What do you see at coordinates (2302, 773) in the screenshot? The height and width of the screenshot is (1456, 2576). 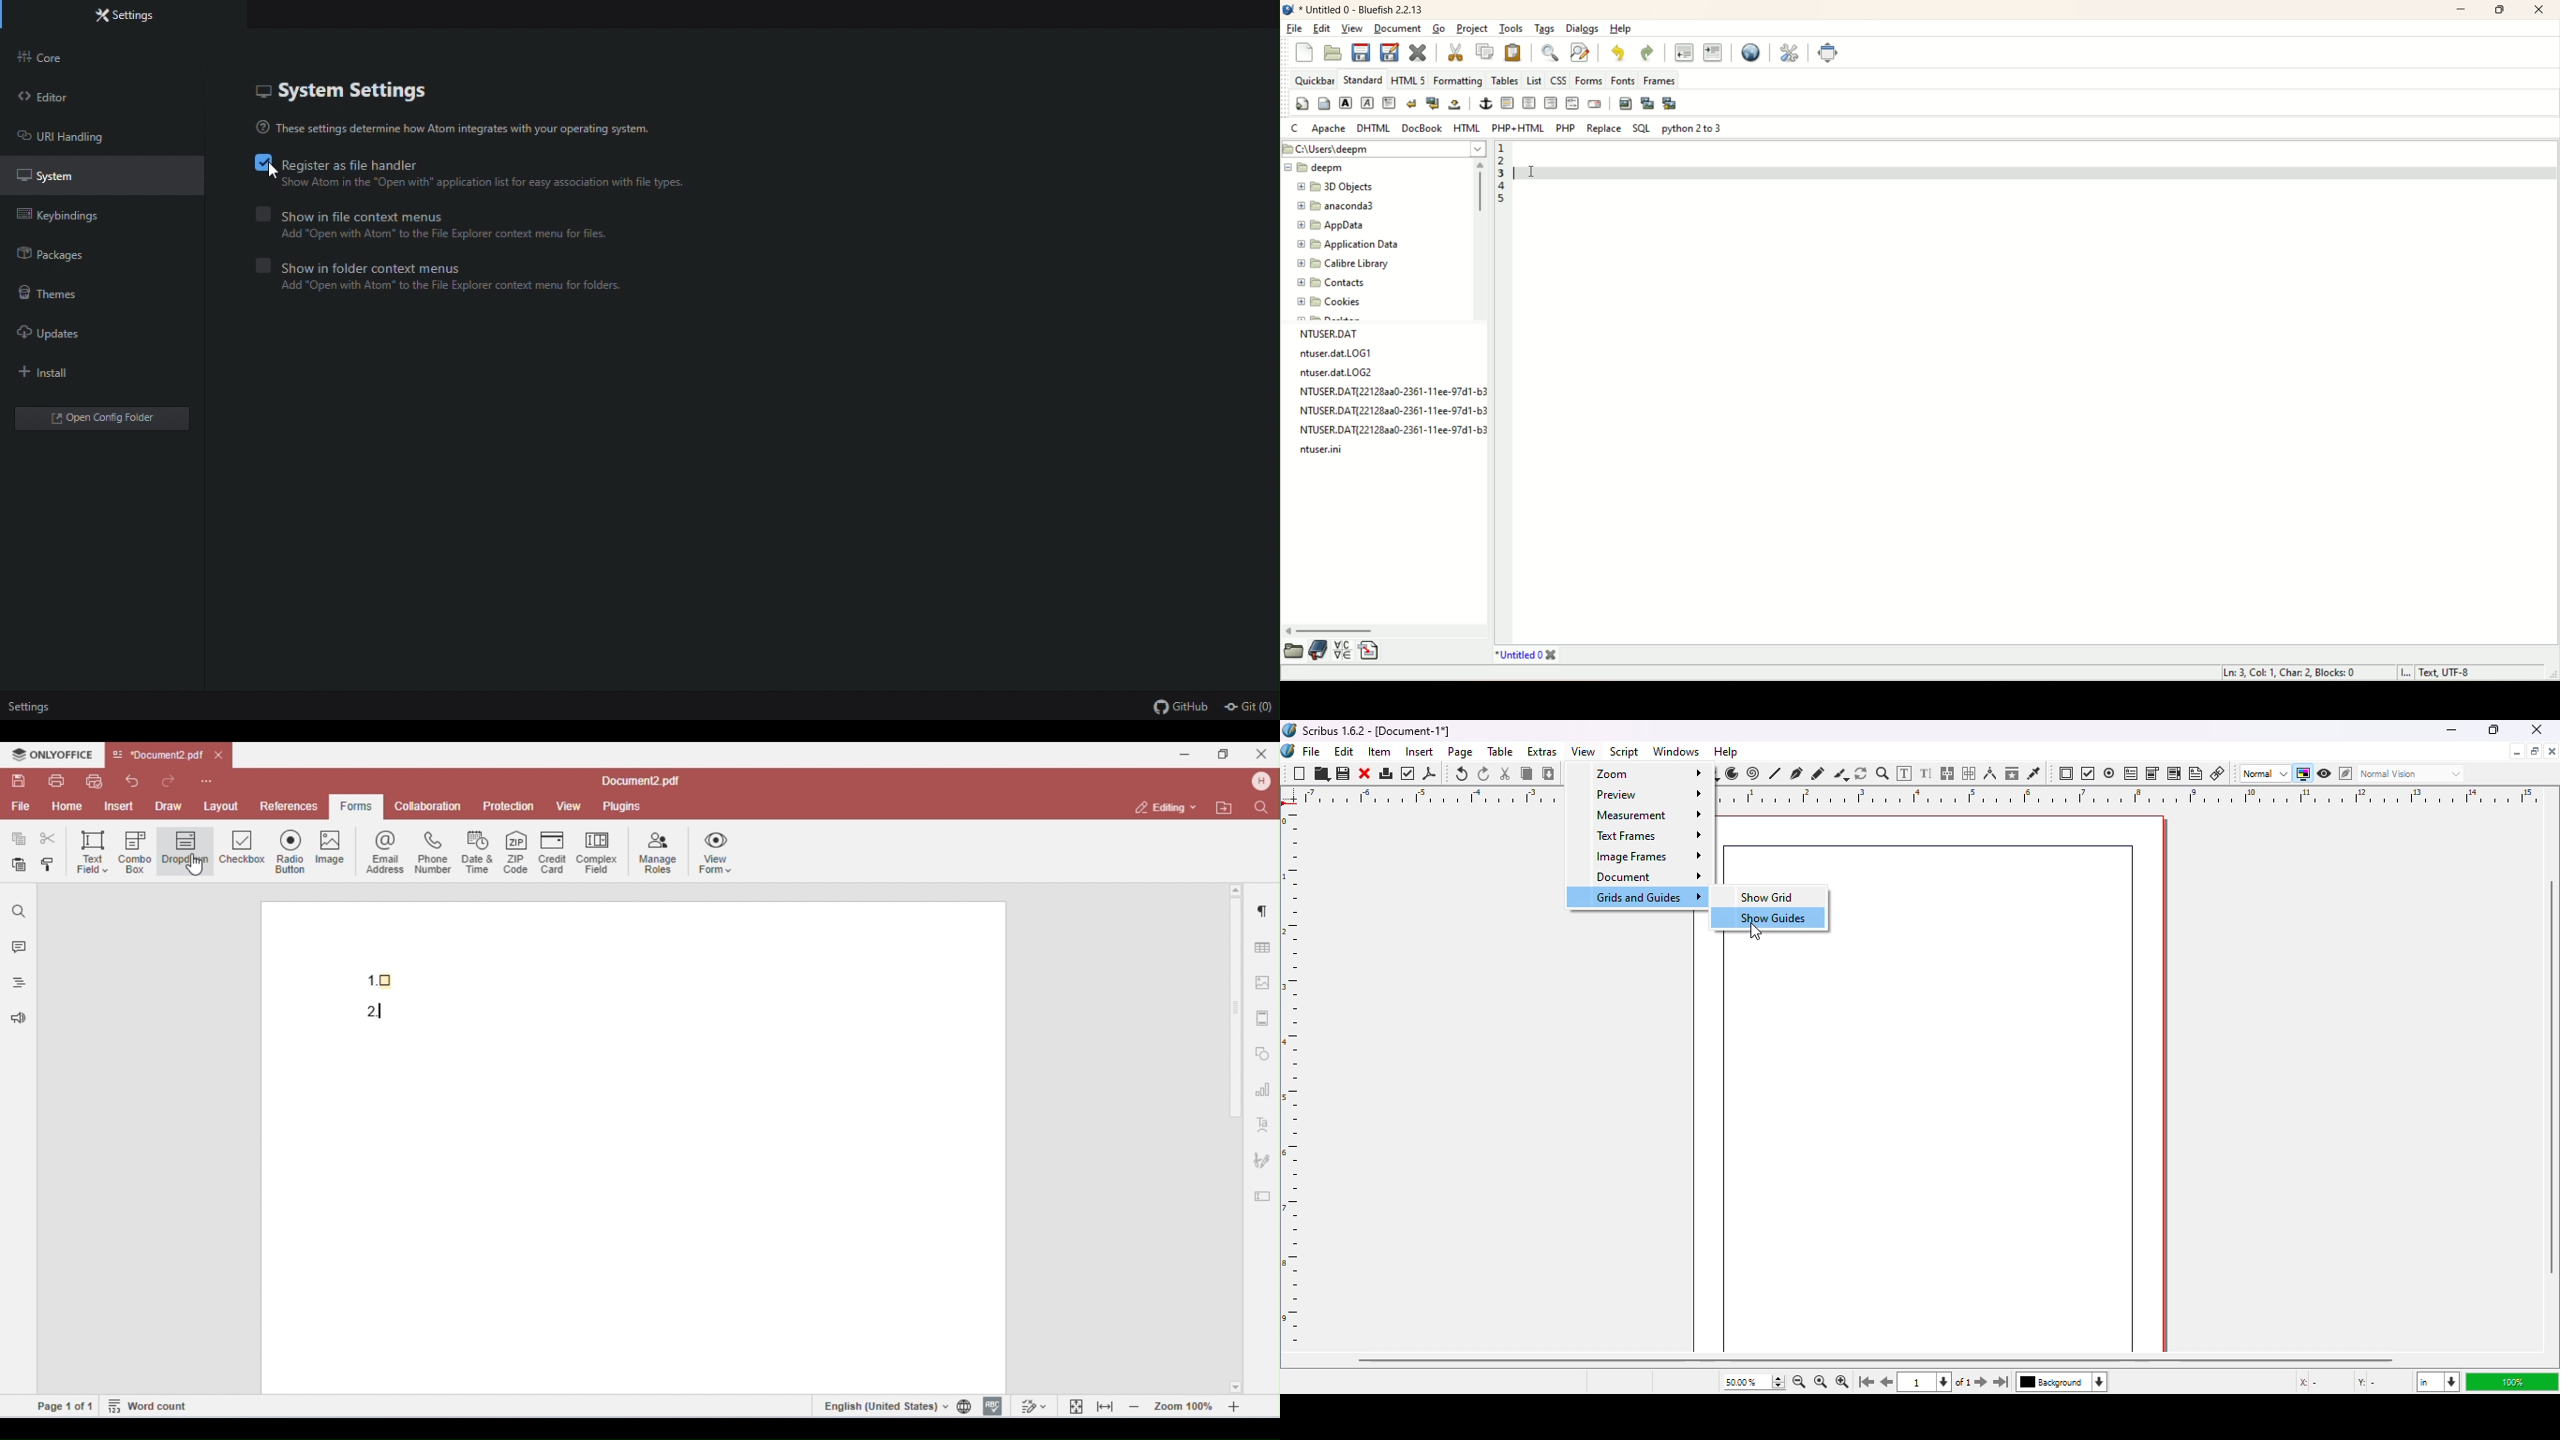 I see `toggle color management system` at bounding box center [2302, 773].